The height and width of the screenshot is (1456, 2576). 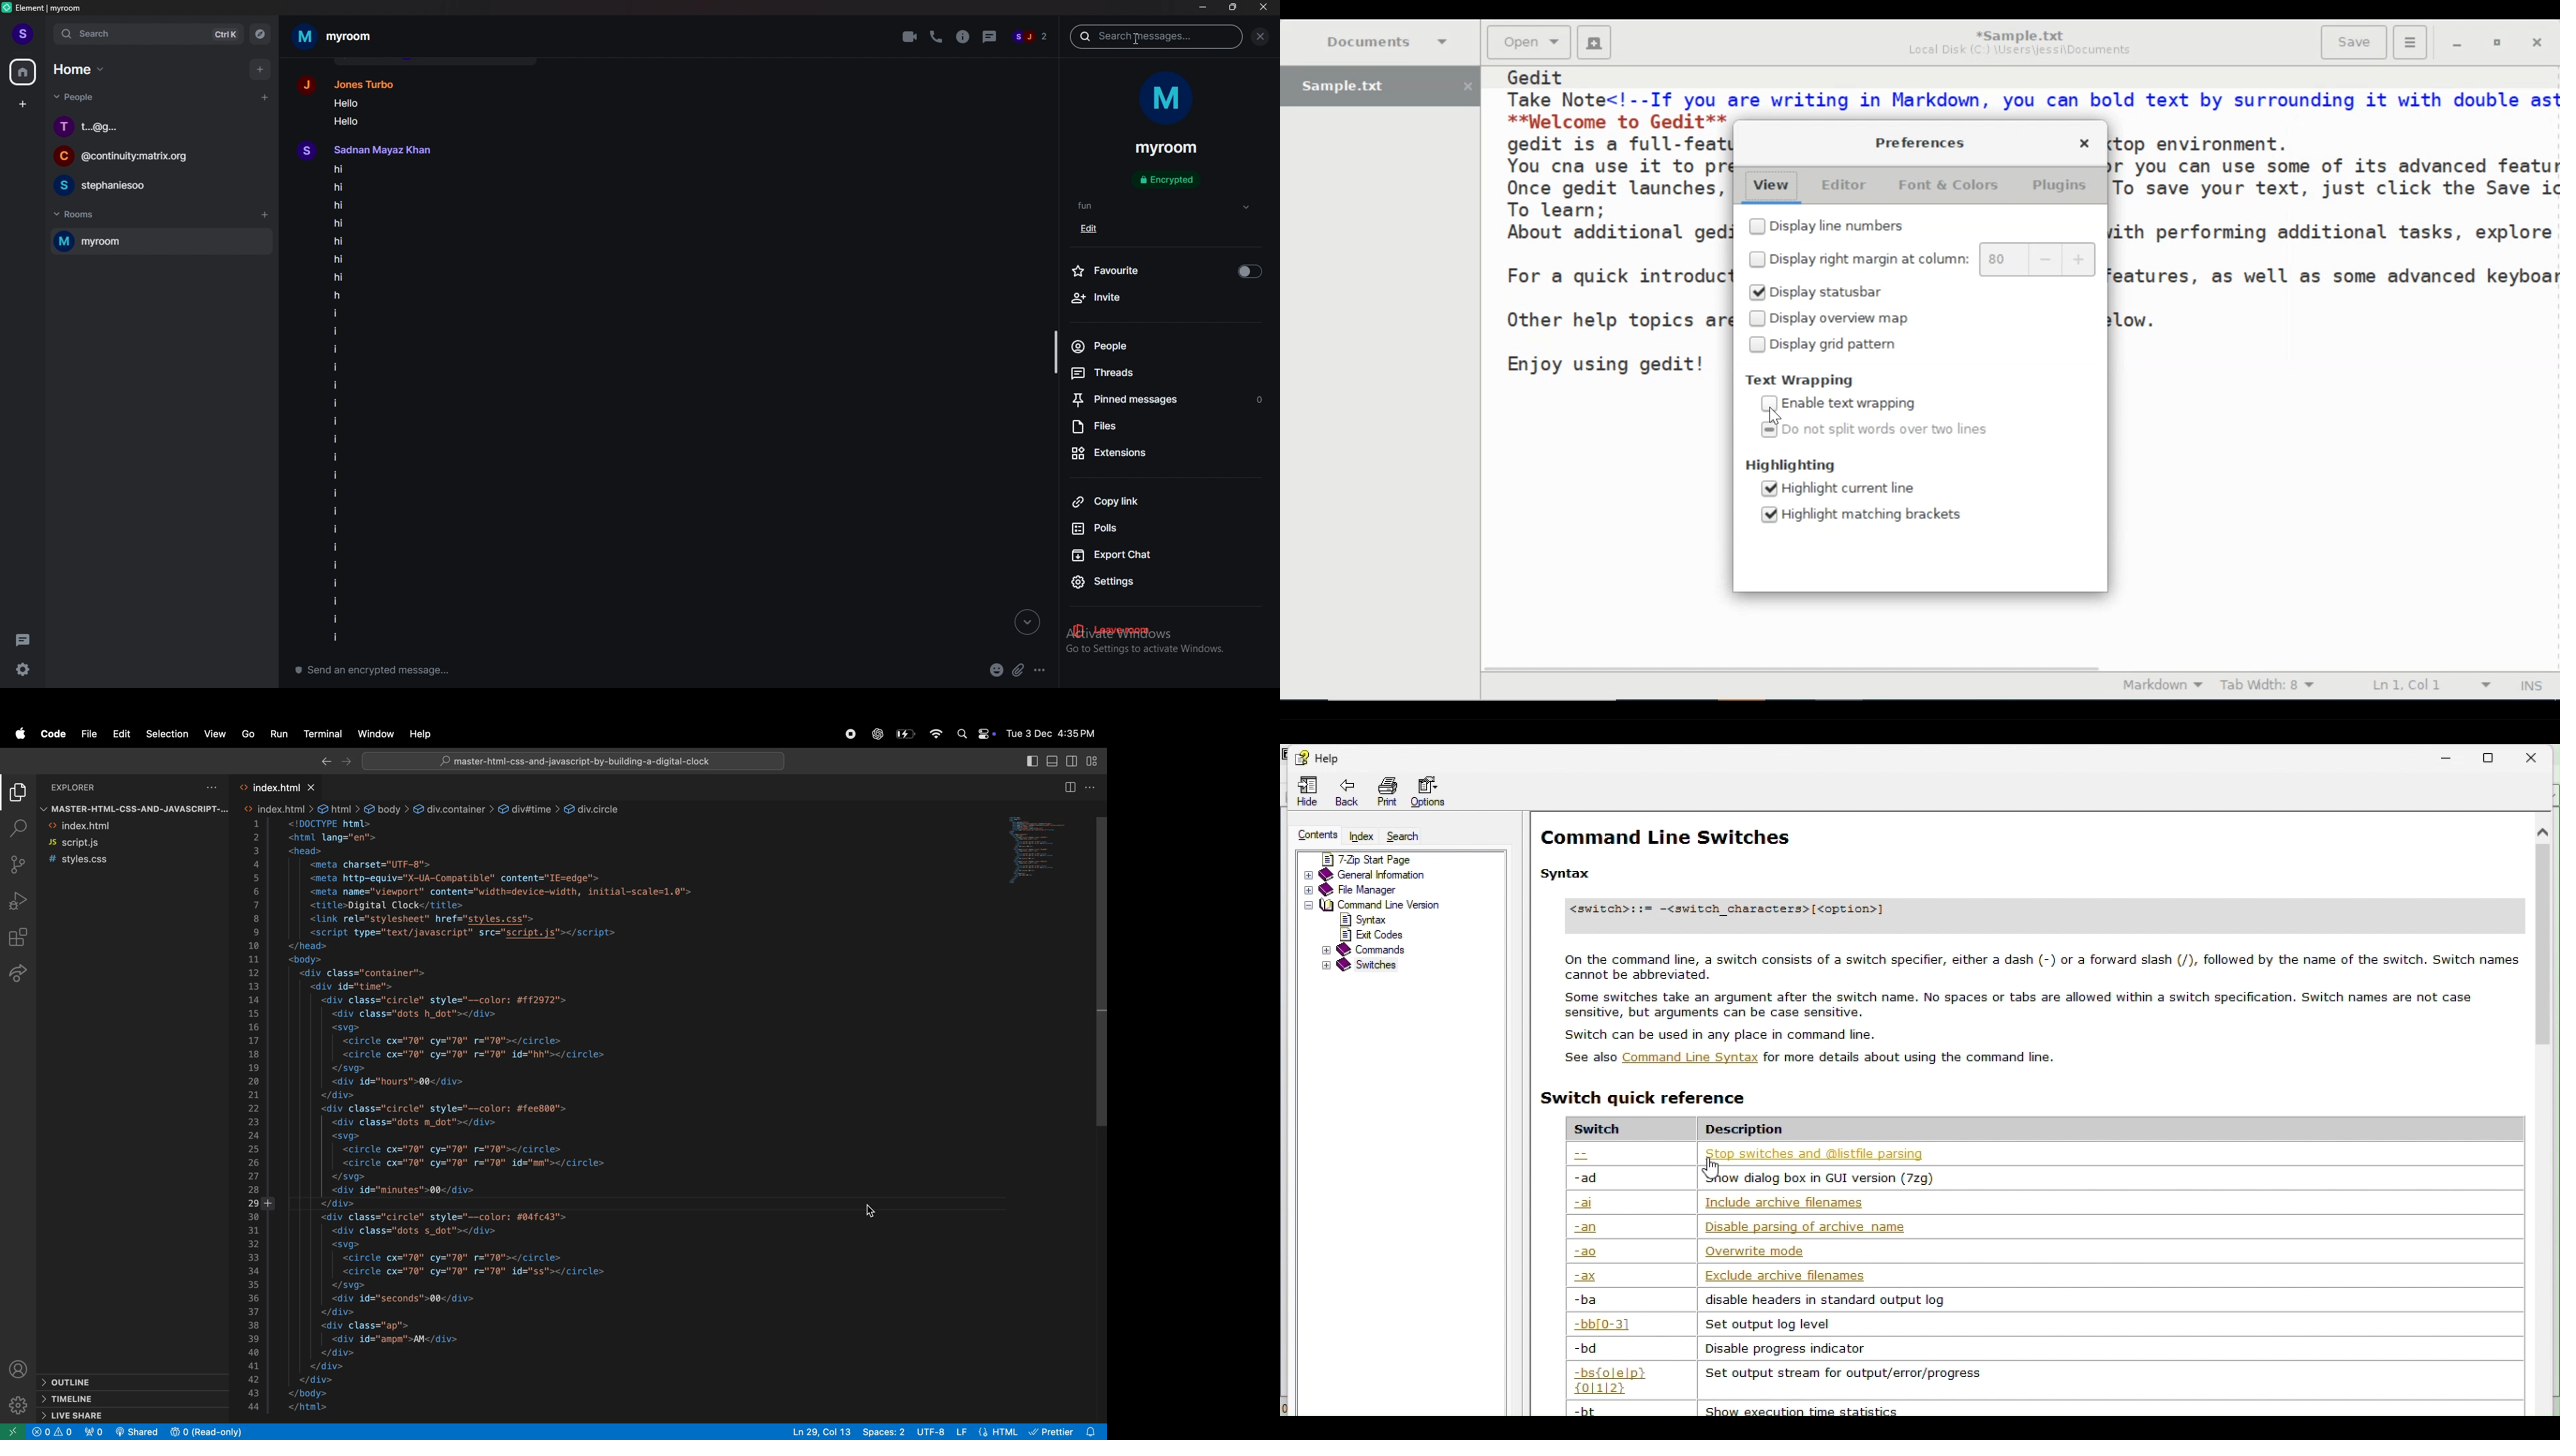 What do you see at coordinates (1715, 1168) in the screenshot?
I see `Cursor` at bounding box center [1715, 1168].